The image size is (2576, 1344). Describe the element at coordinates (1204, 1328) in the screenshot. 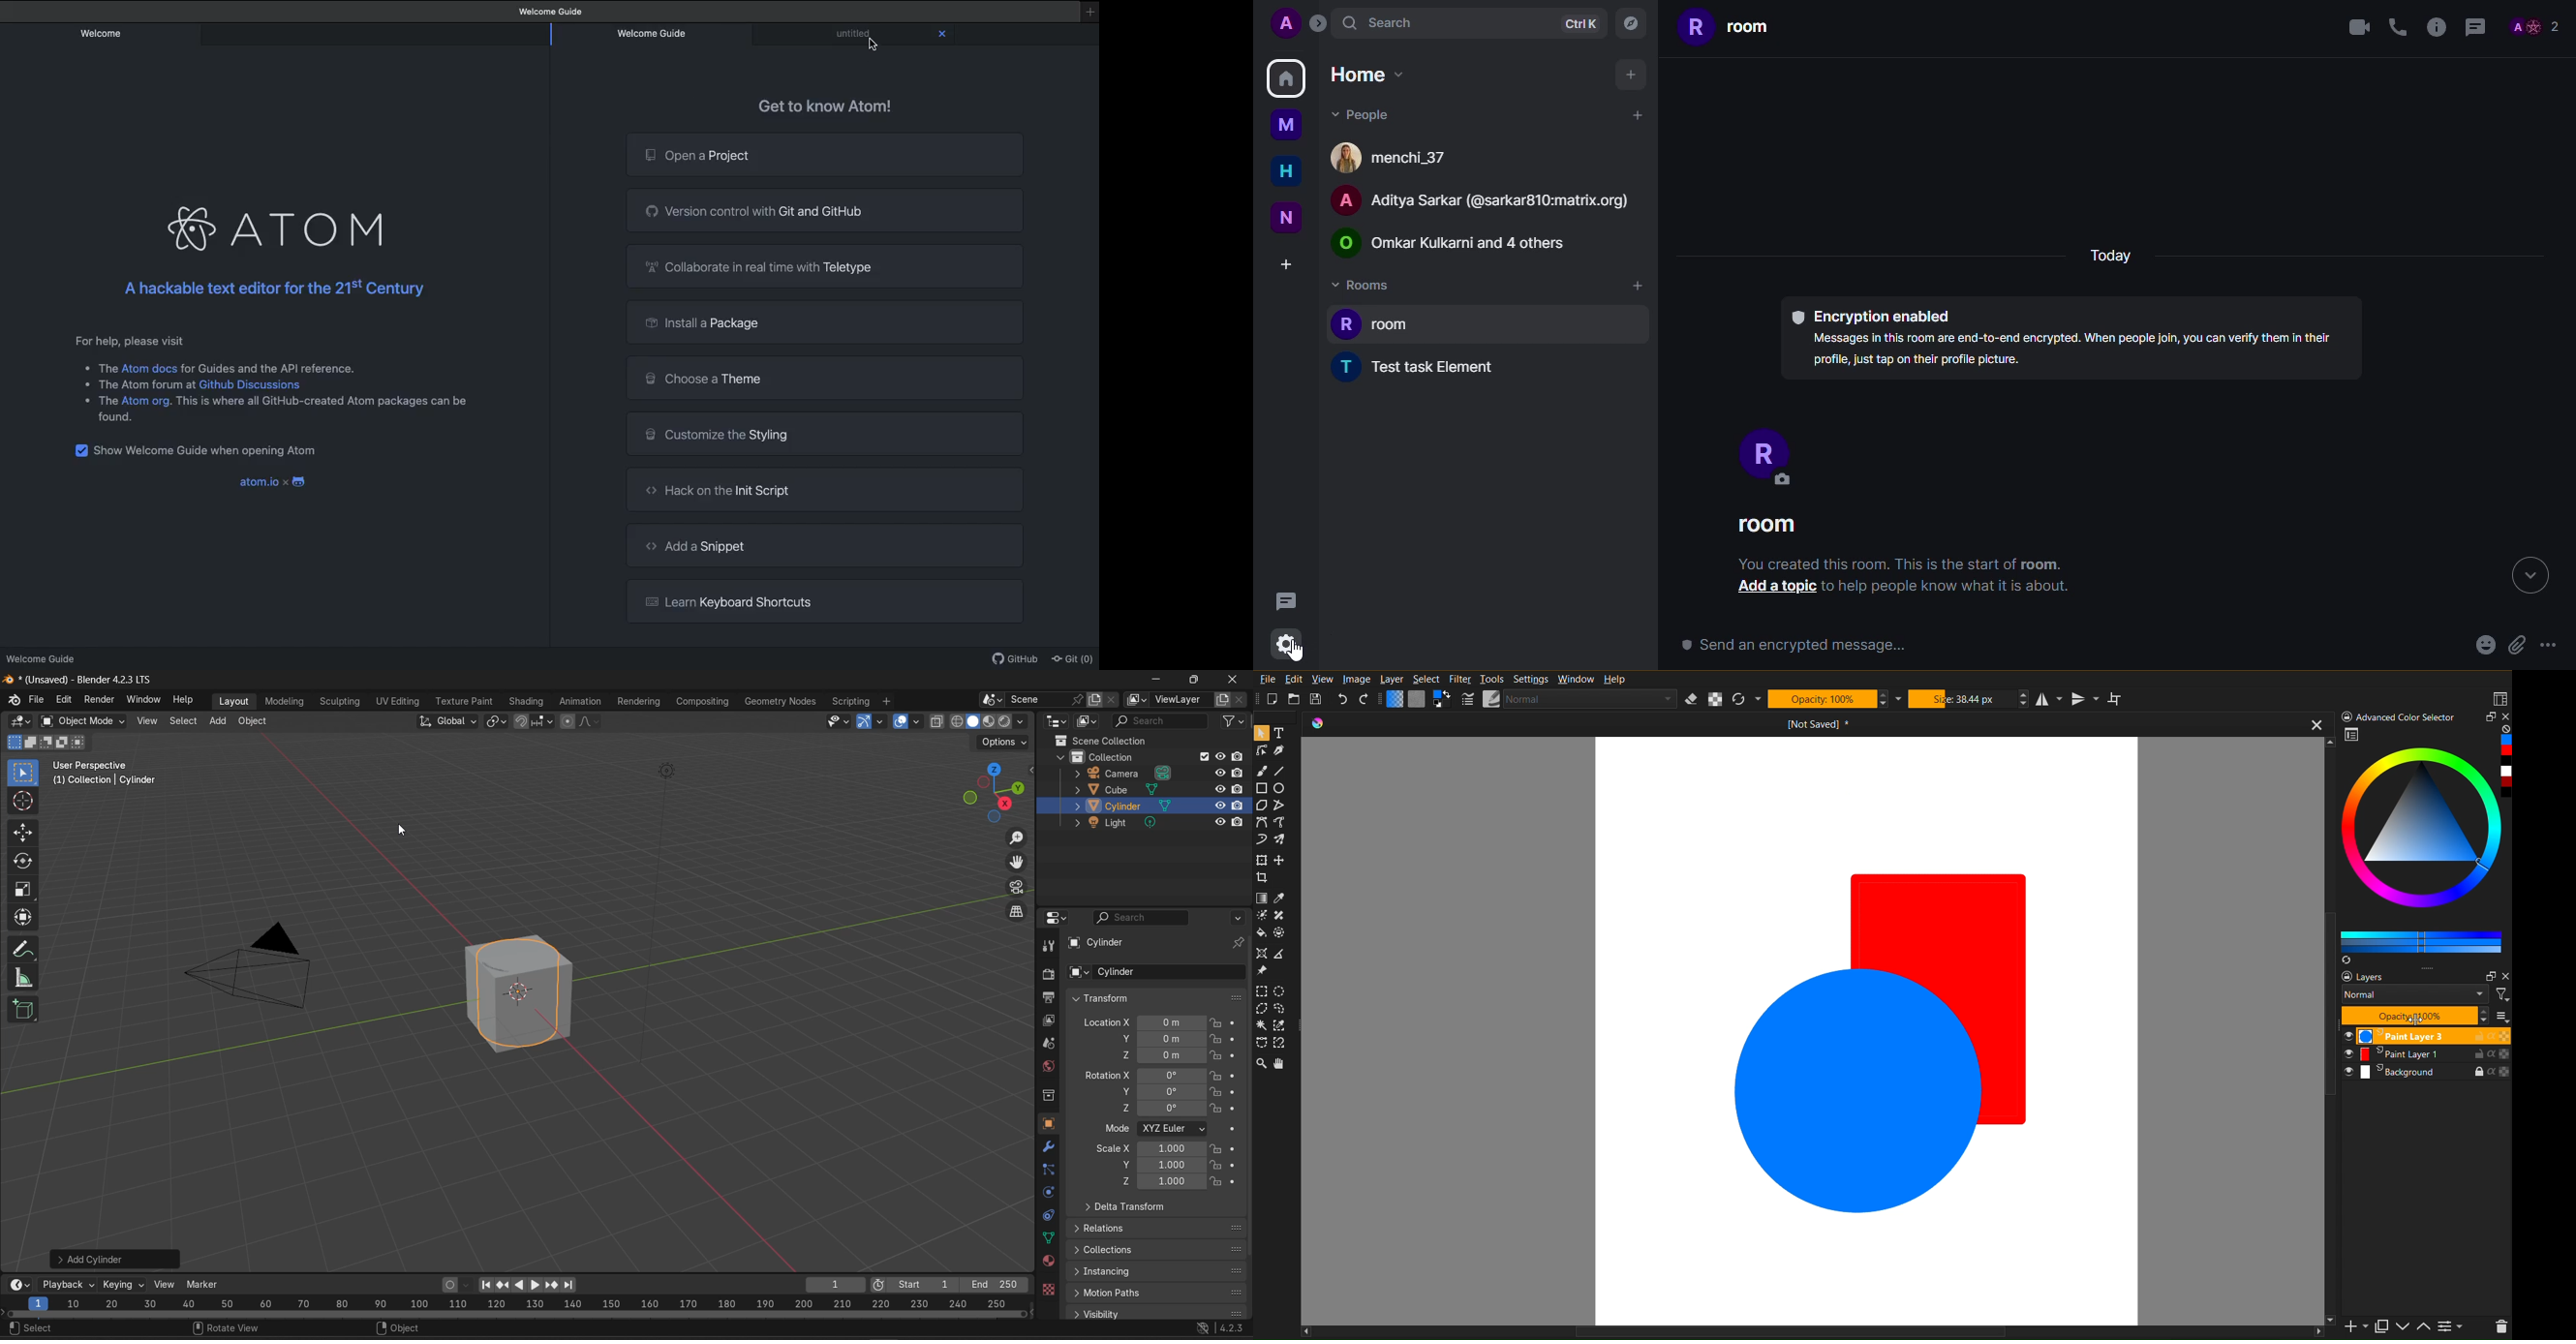

I see `network preference` at that location.